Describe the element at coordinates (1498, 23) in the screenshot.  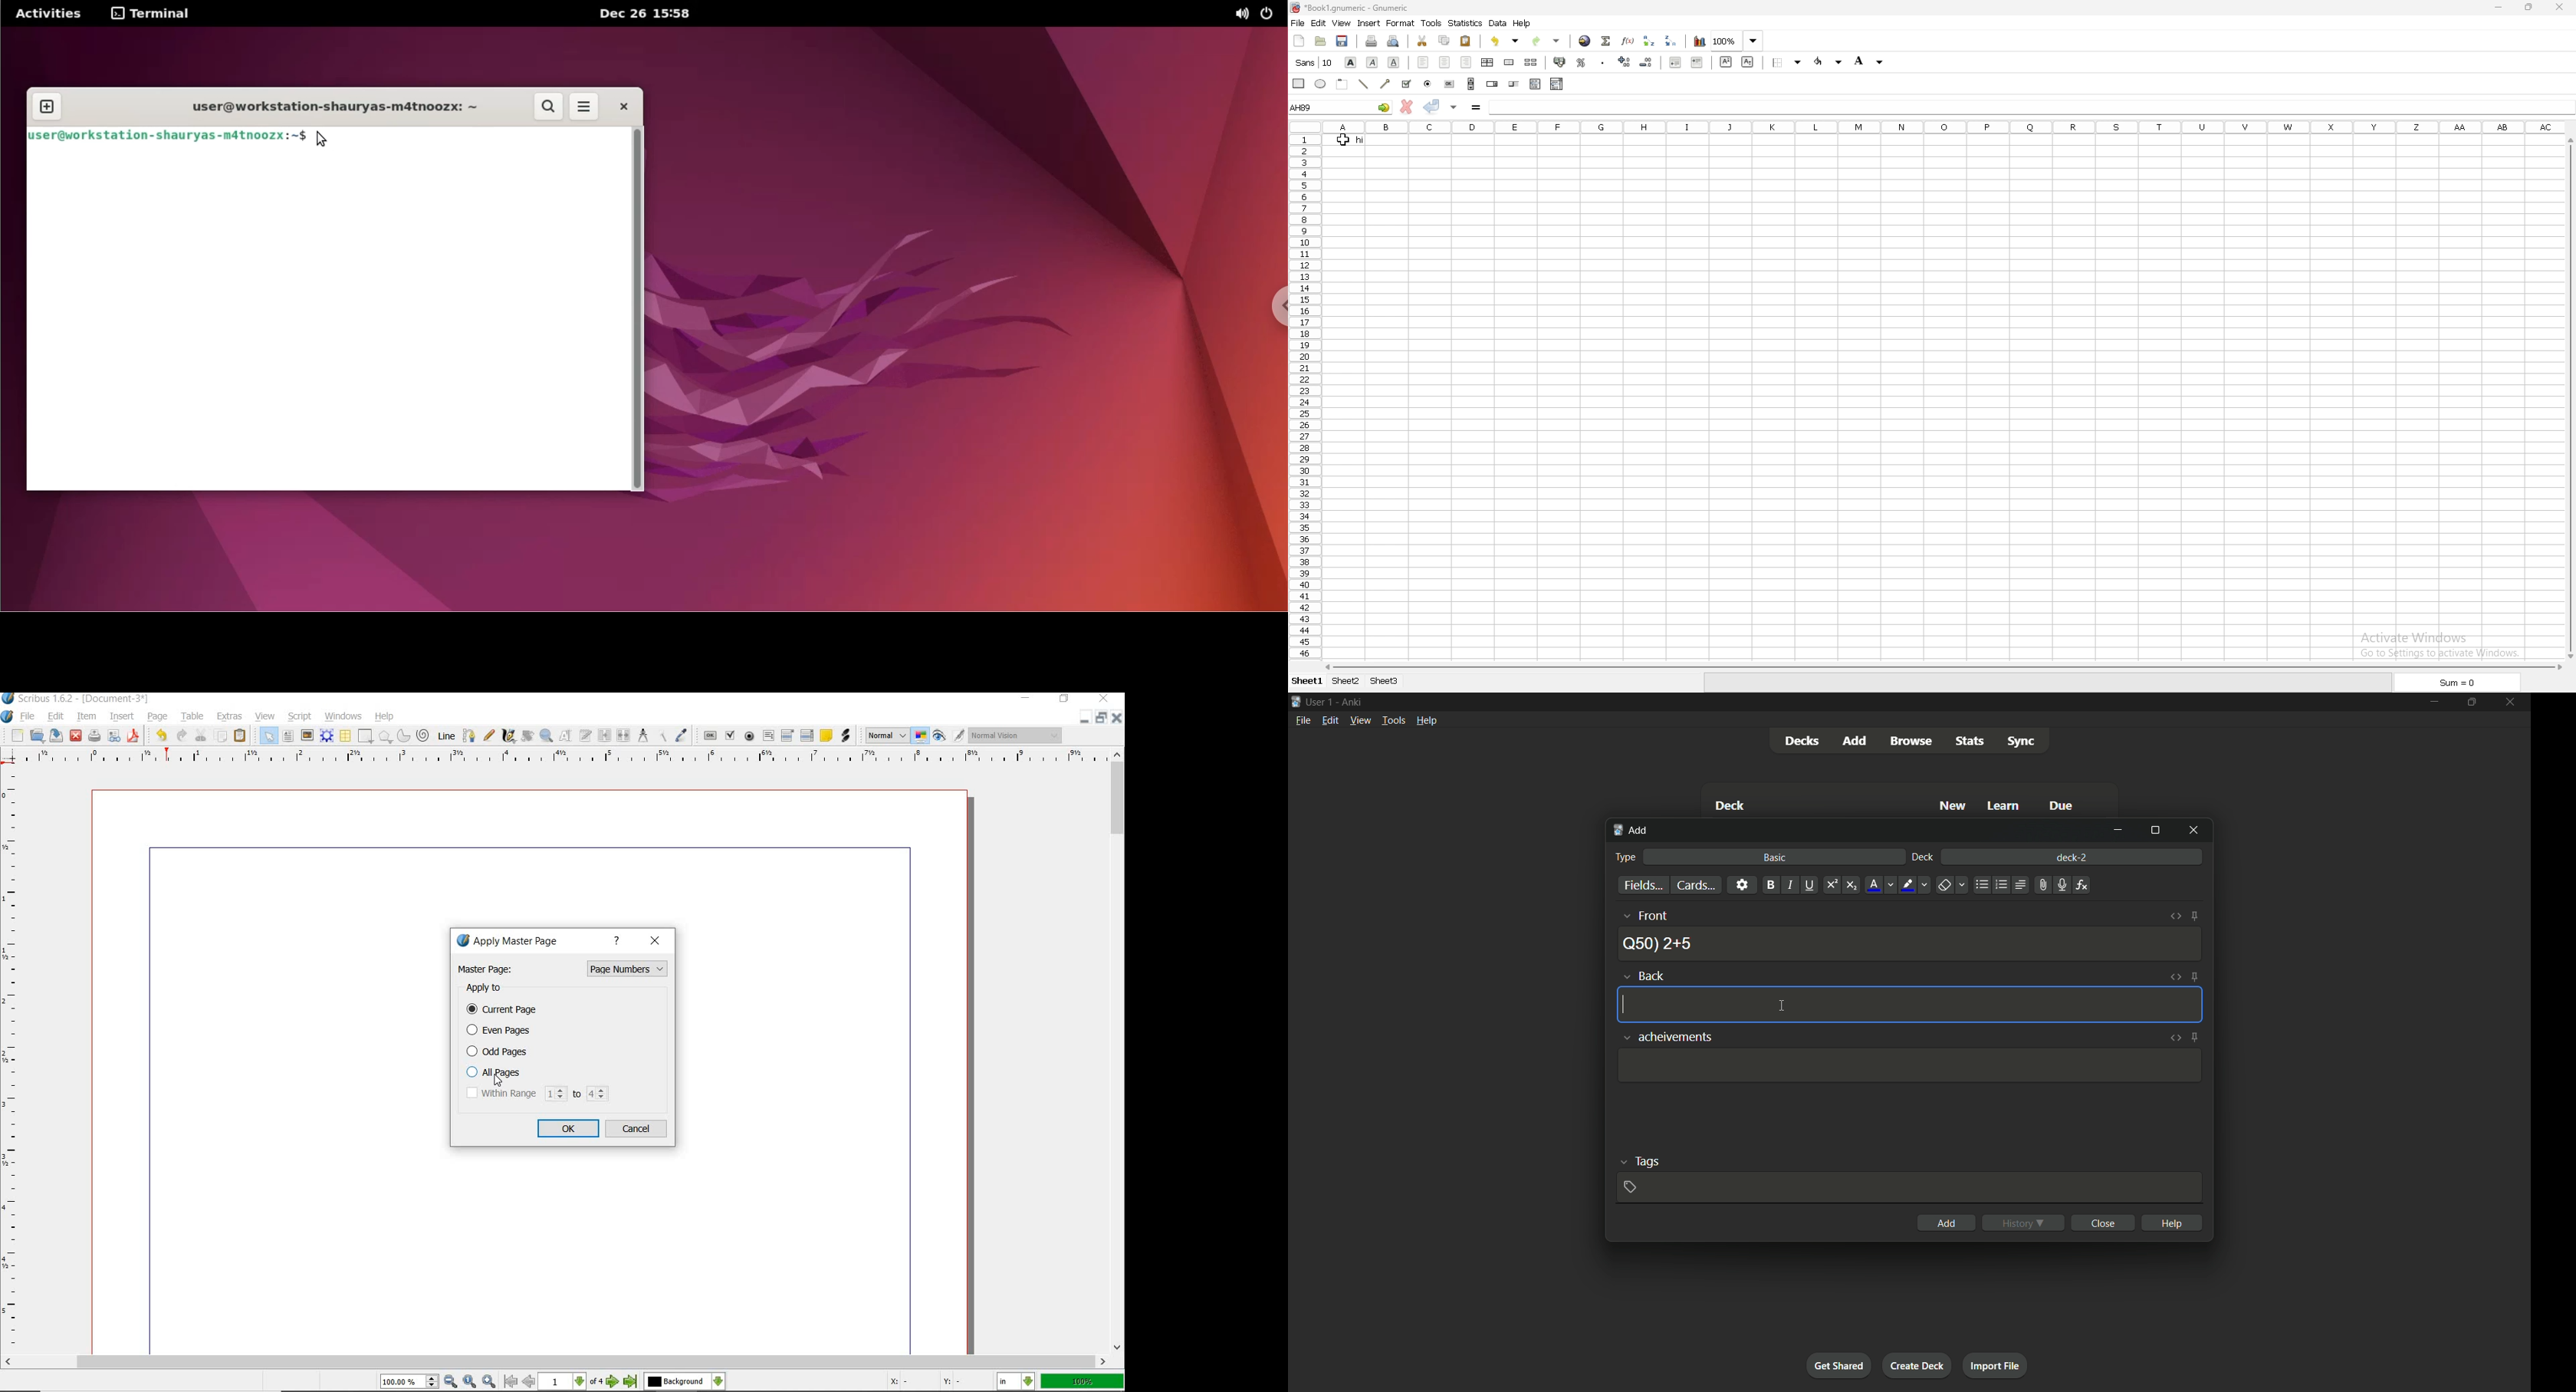
I see `data` at that location.